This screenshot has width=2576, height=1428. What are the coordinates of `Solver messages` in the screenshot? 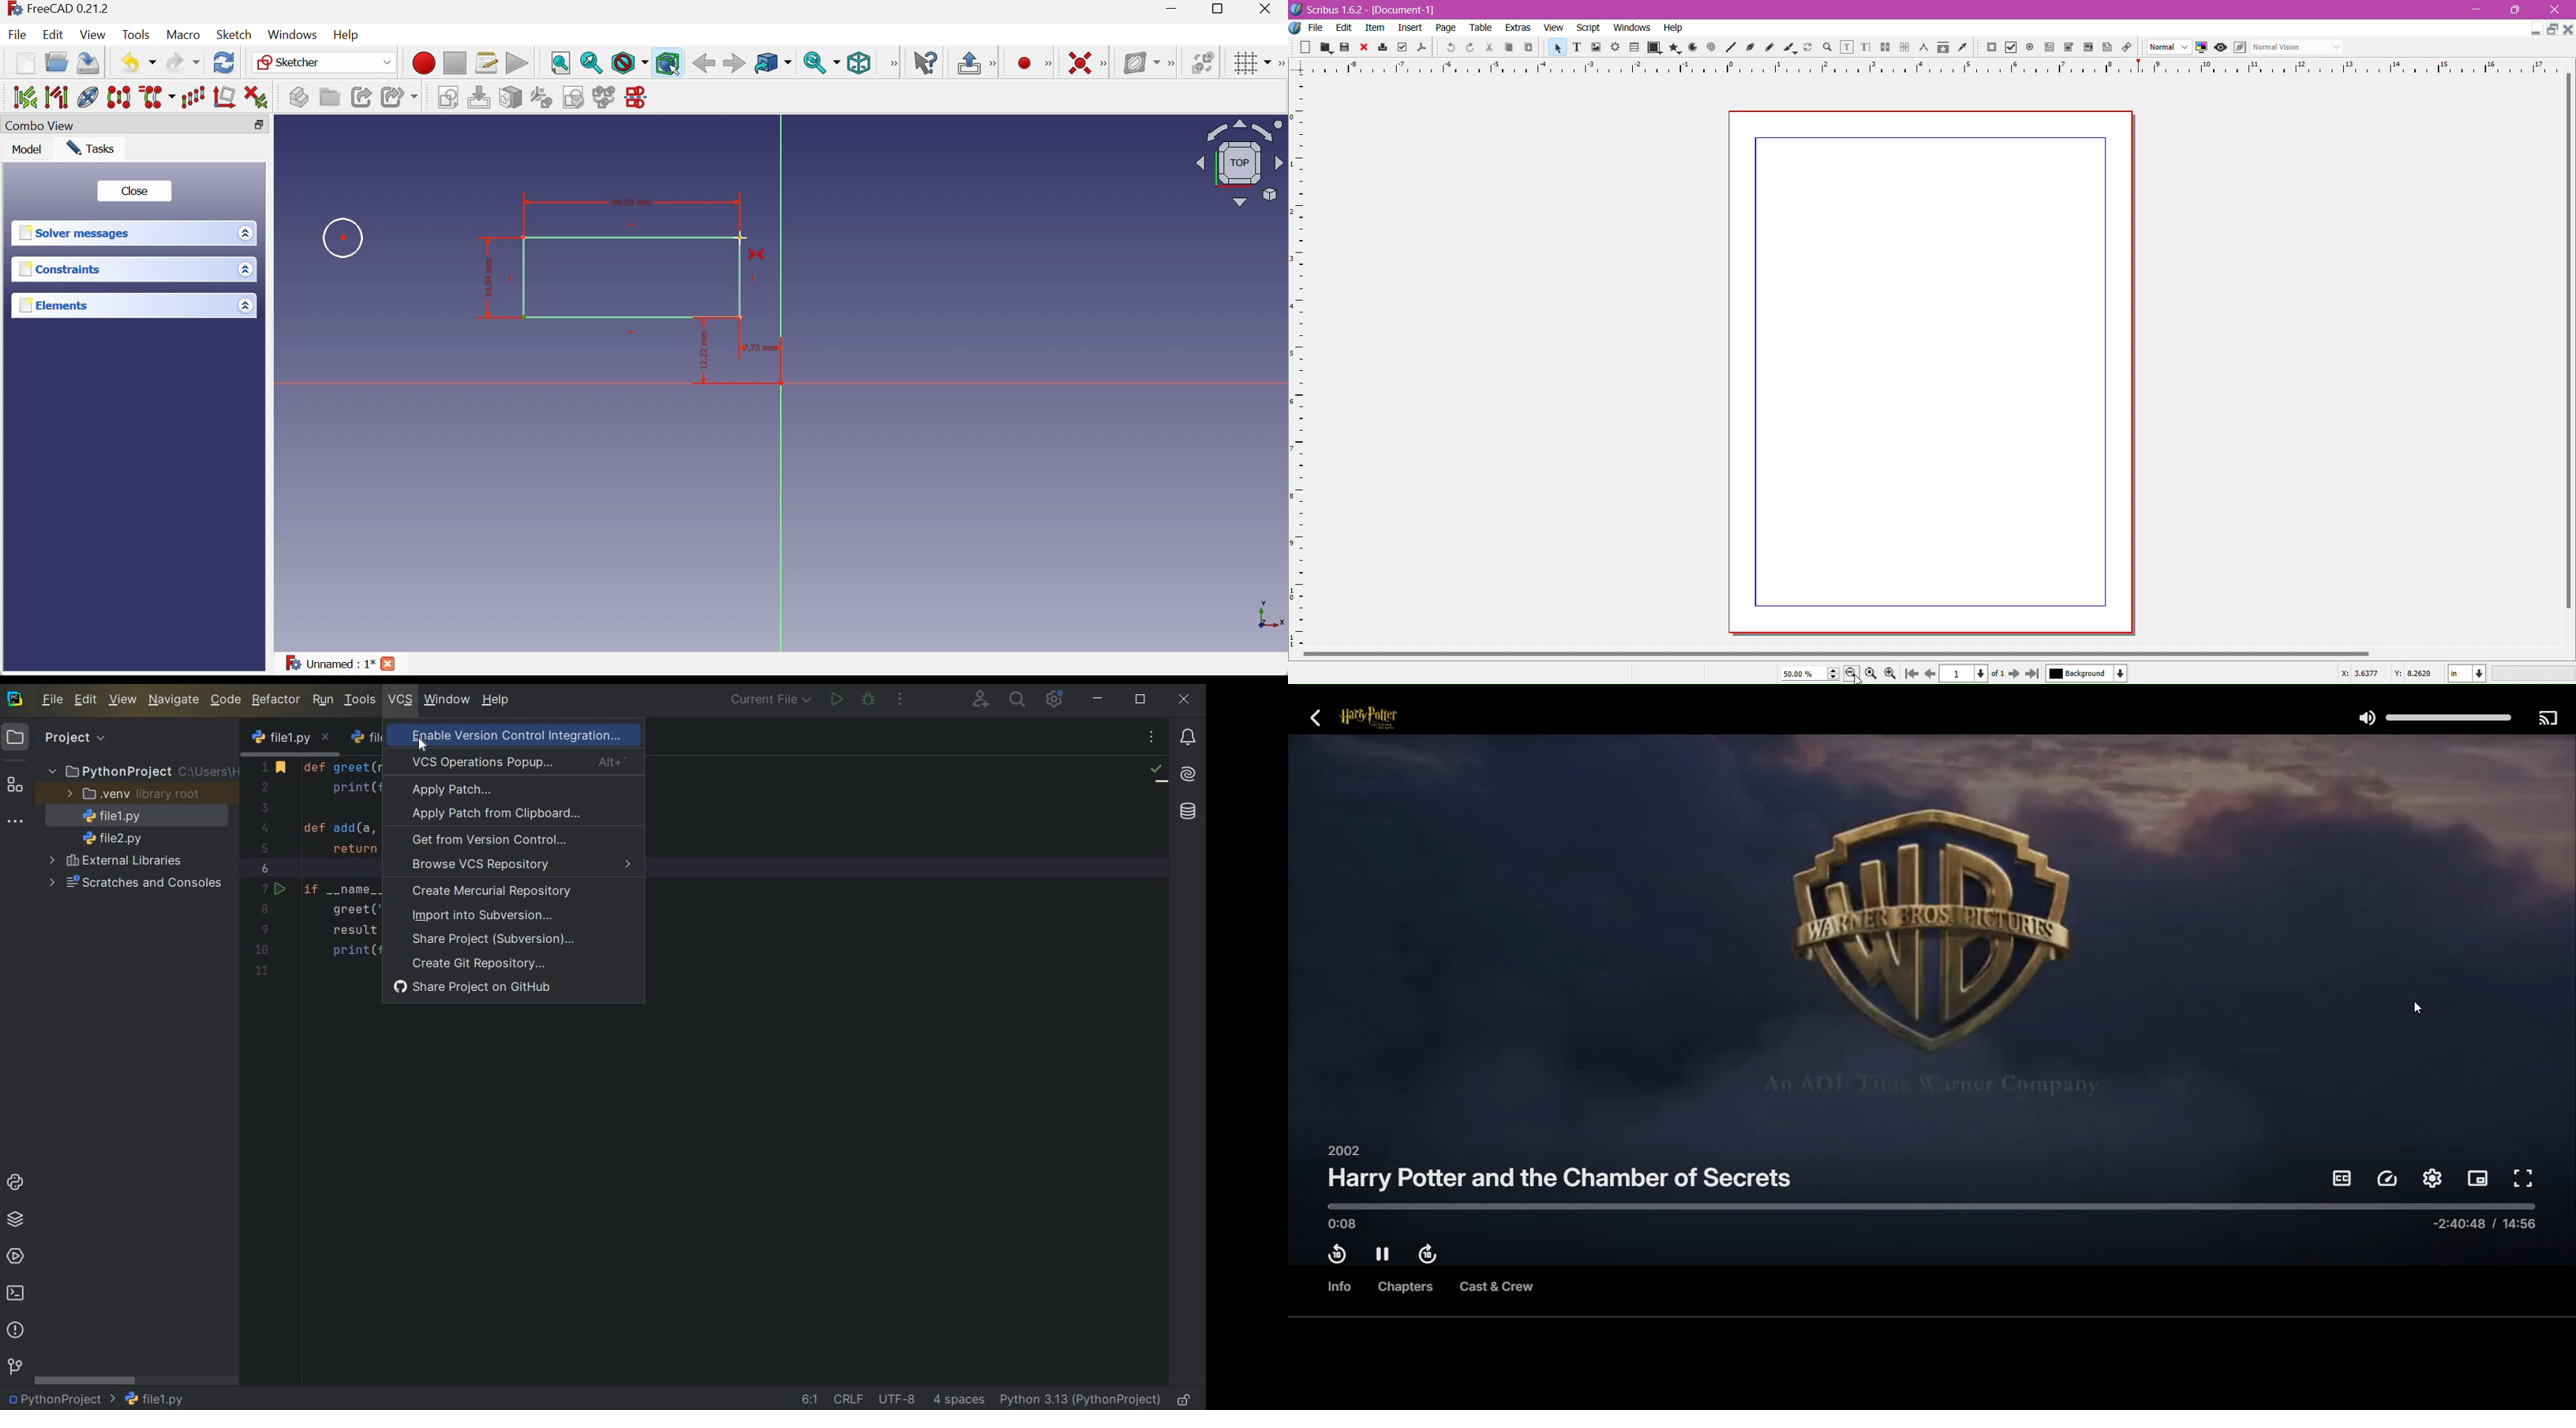 It's located at (76, 233).